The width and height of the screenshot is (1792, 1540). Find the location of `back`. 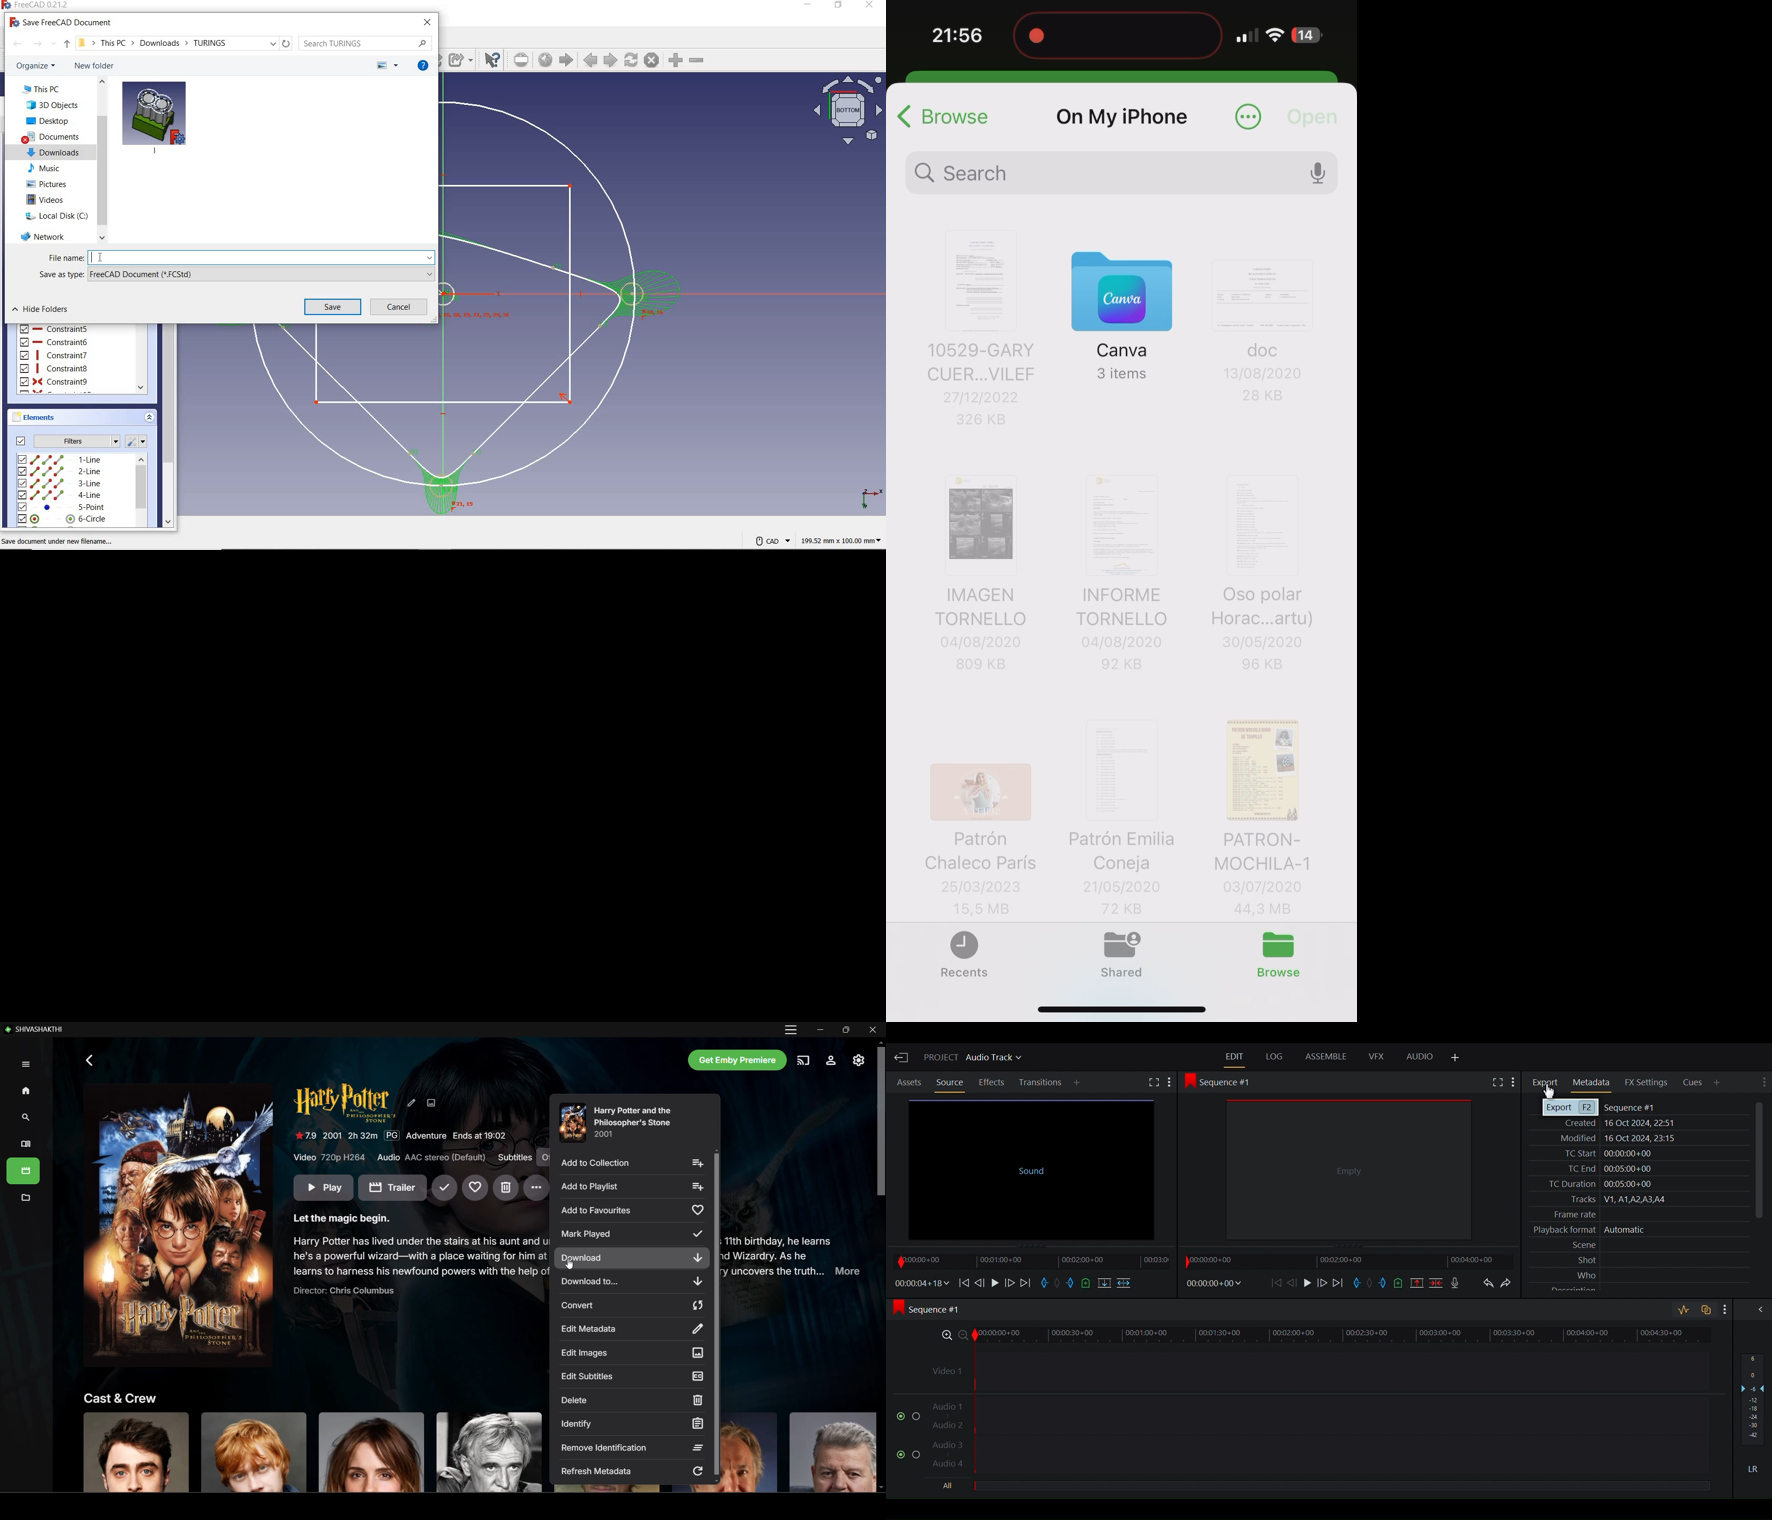

back is located at coordinates (17, 44).